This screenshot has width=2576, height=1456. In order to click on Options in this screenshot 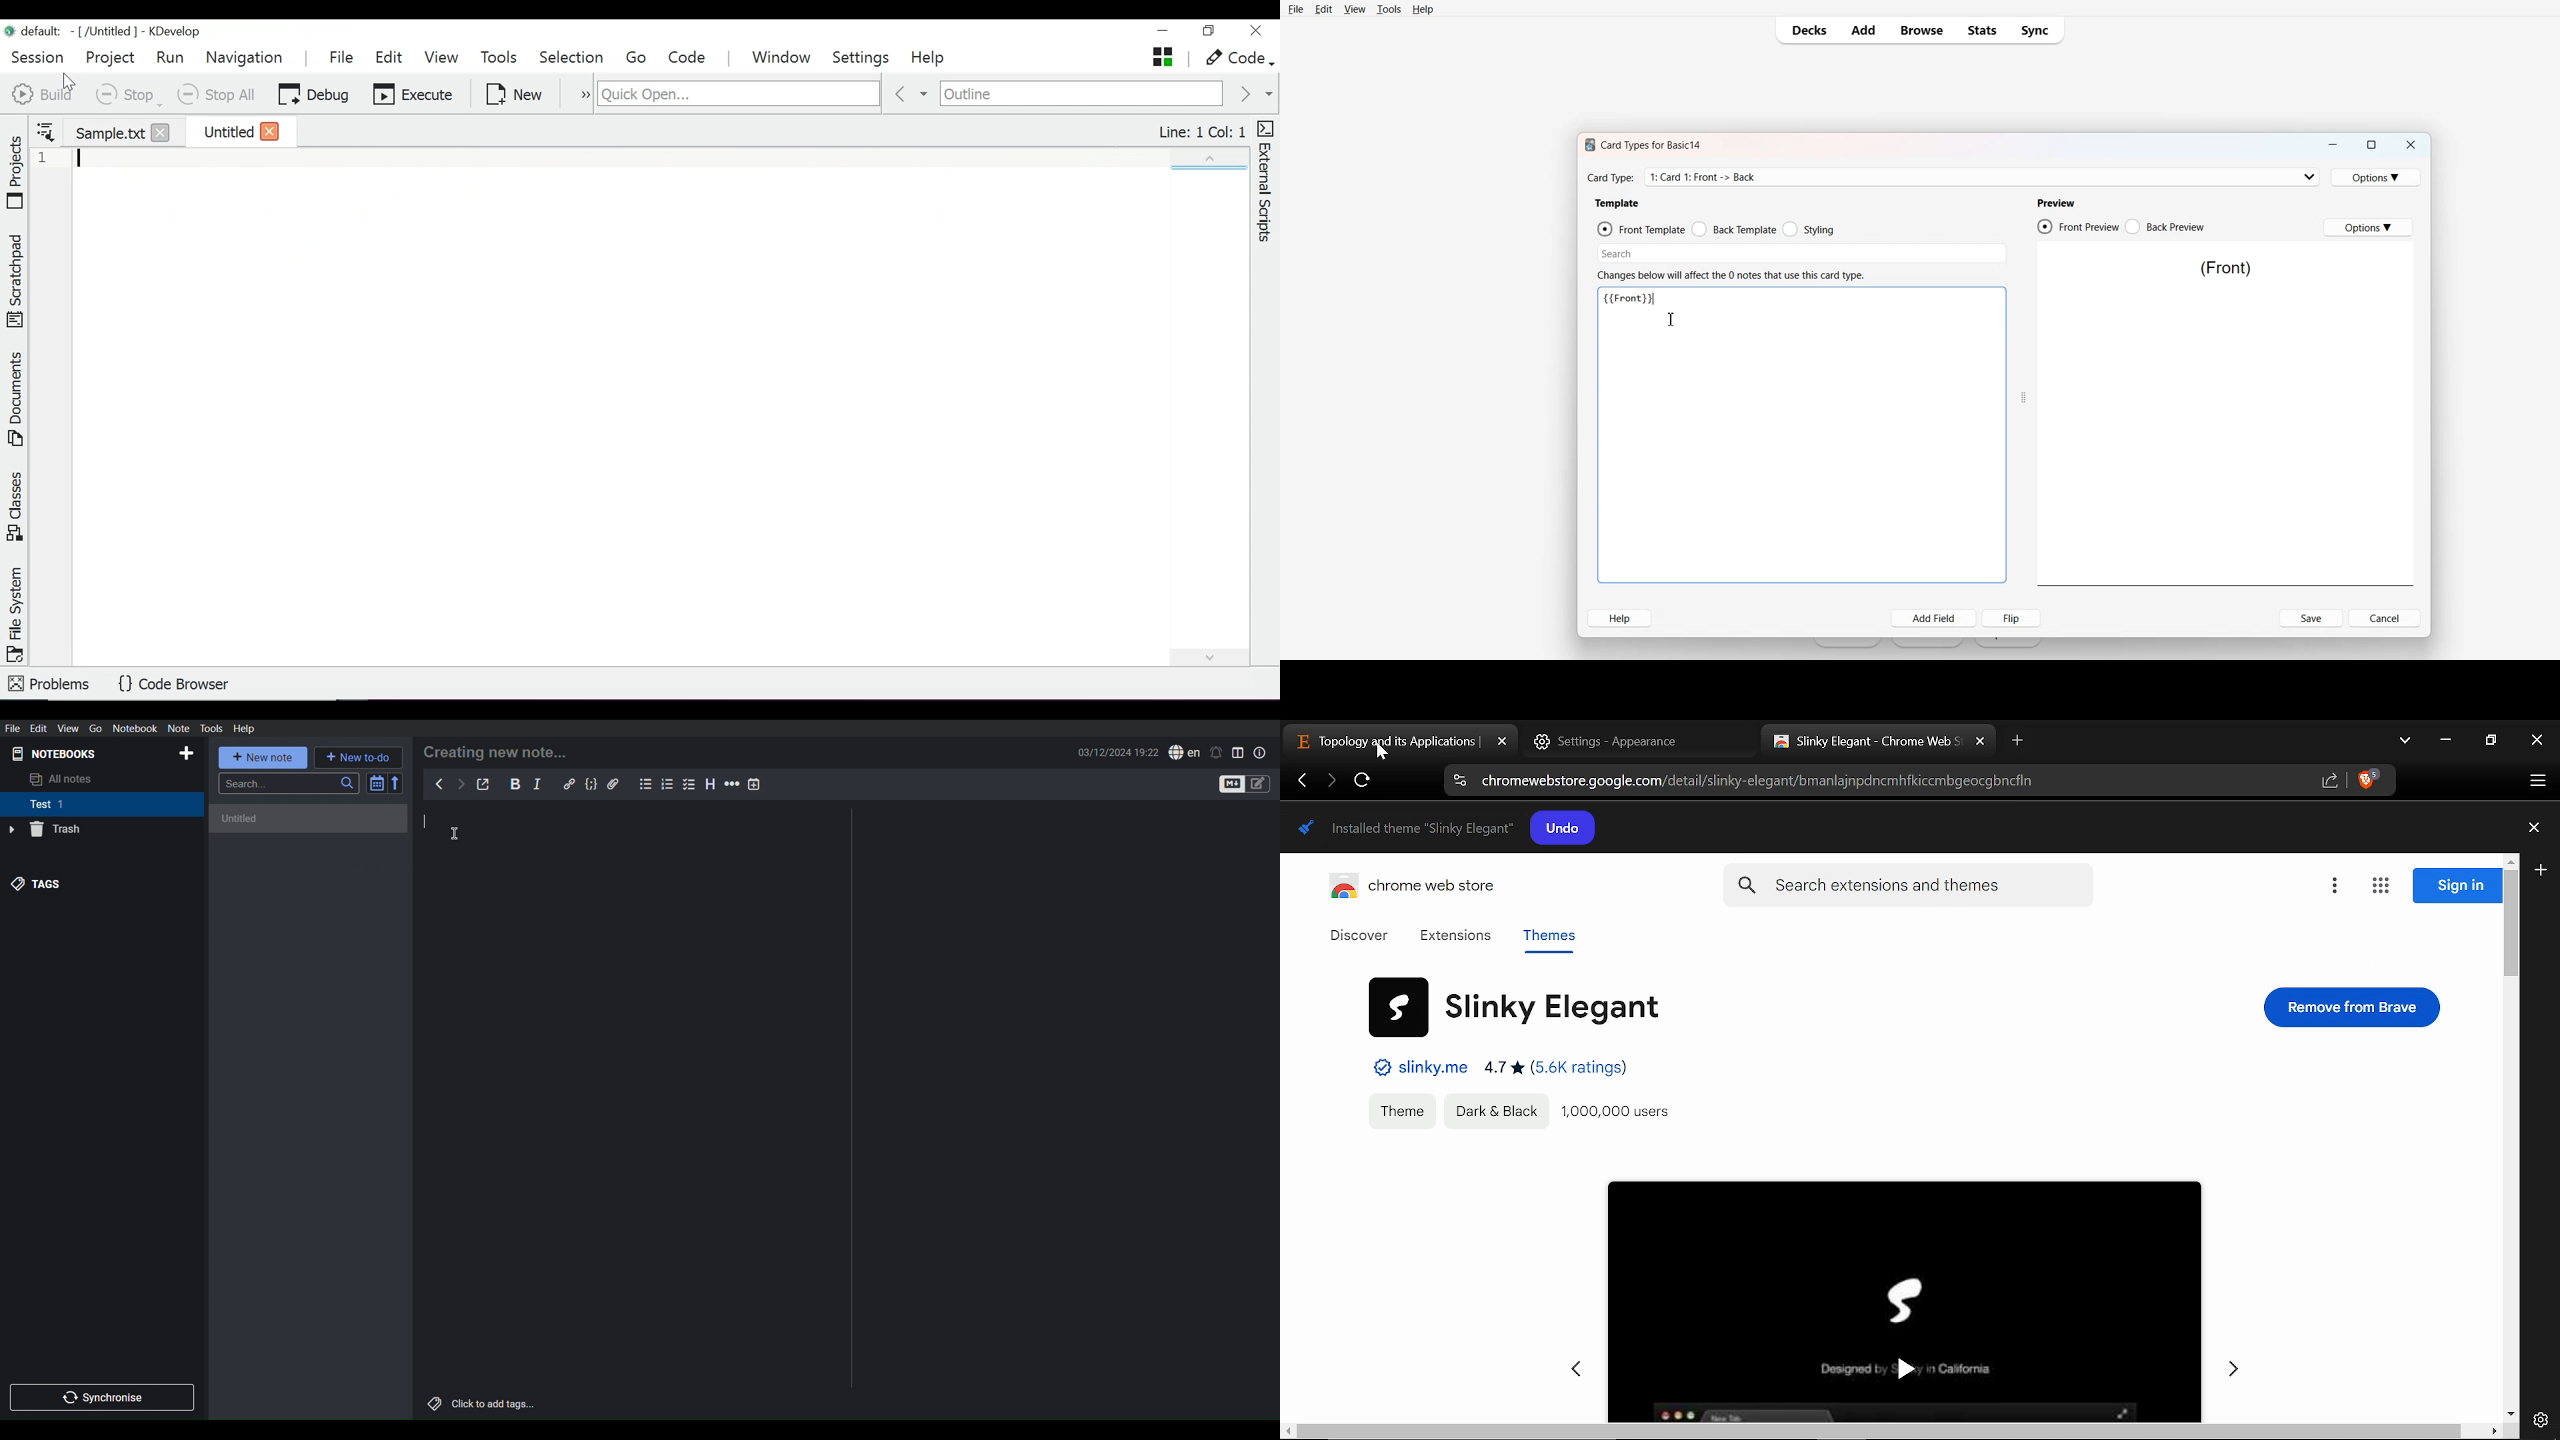, I will do `click(2376, 177)`.